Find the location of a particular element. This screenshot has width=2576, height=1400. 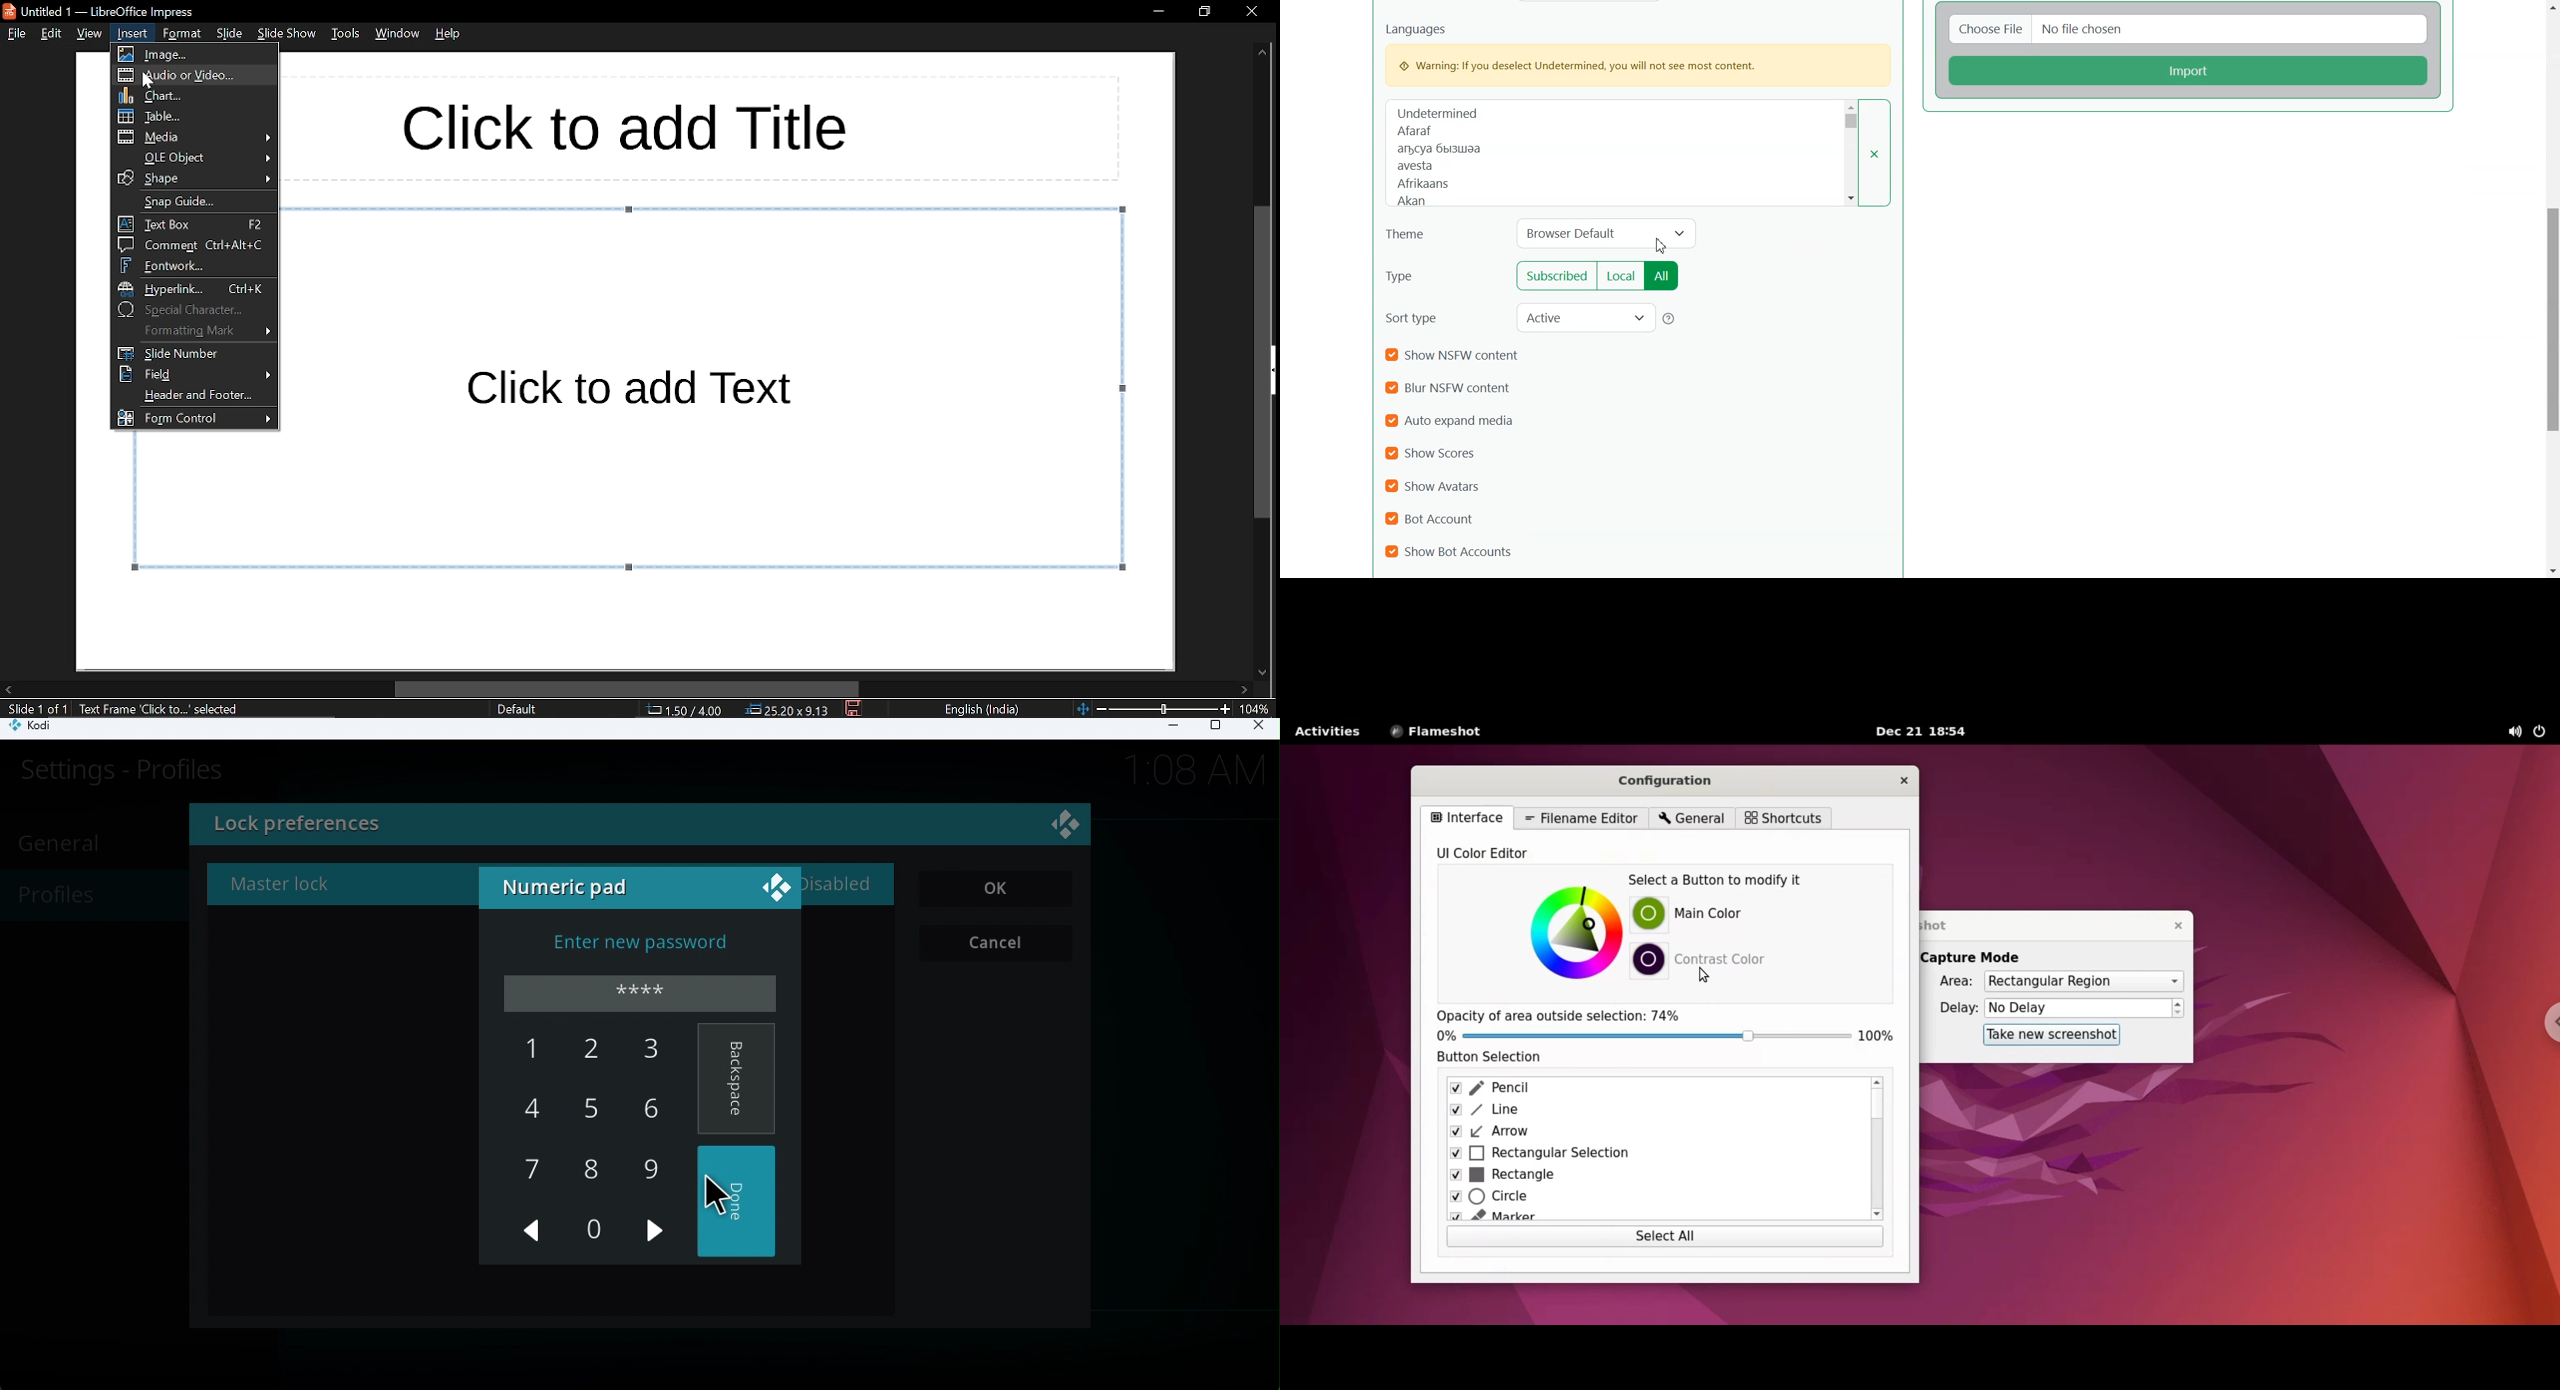

edit is located at coordinates (52, 33).